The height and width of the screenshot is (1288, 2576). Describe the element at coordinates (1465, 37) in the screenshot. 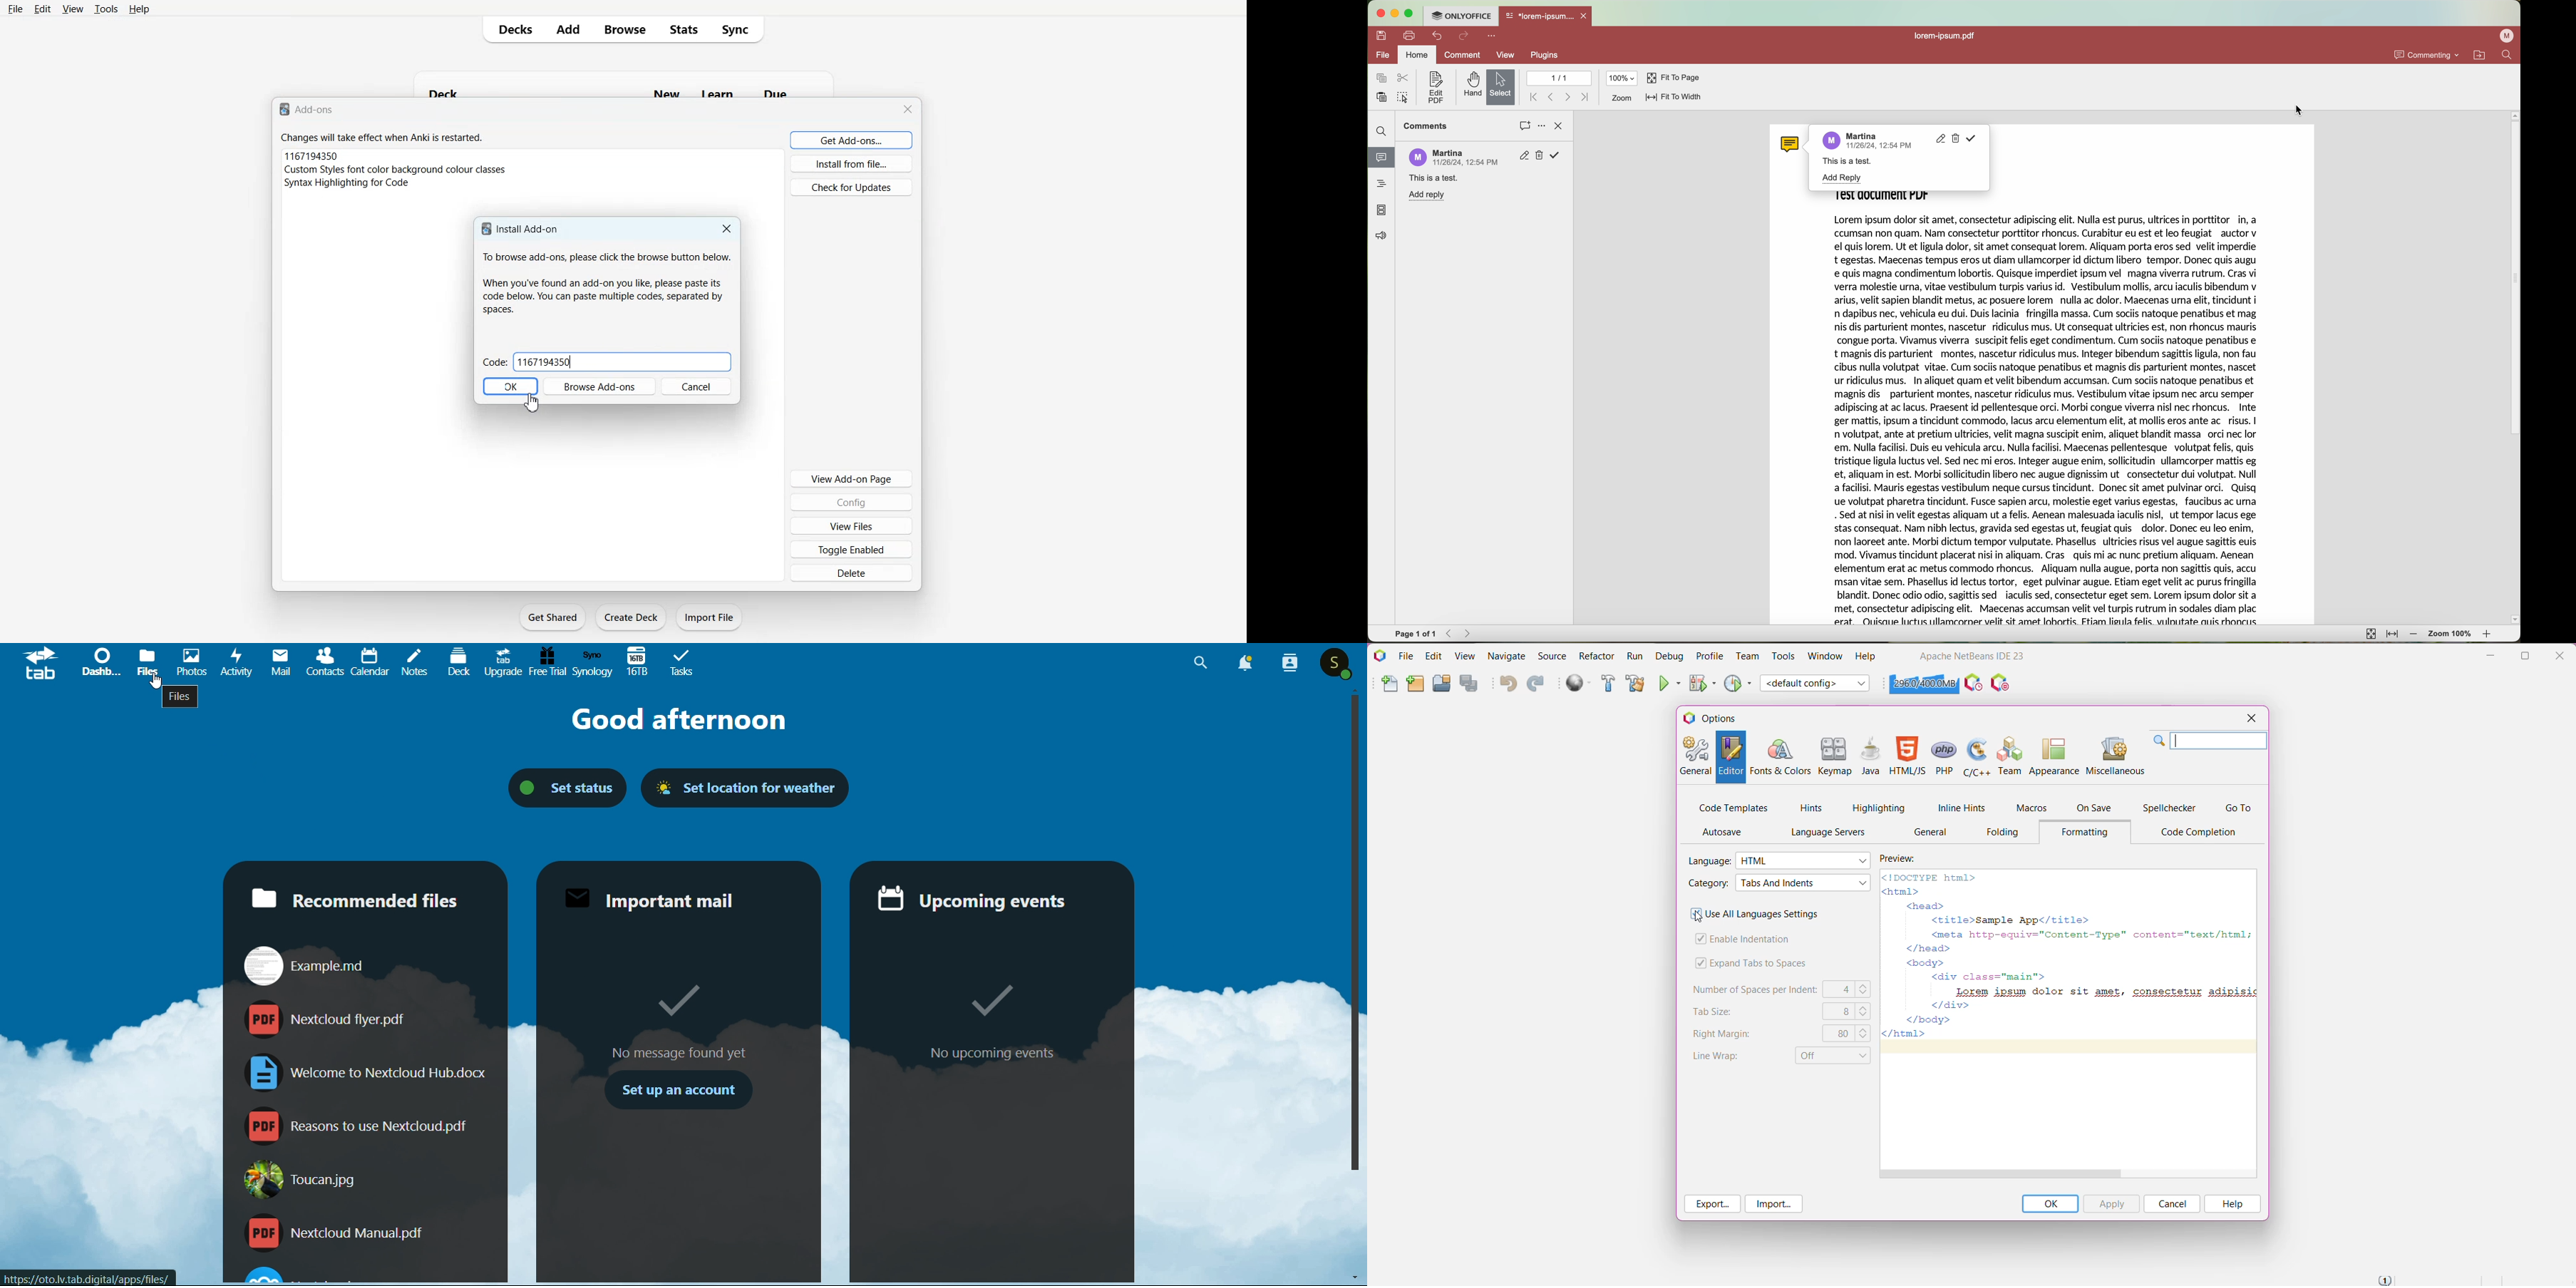

I see `redo` at that location.